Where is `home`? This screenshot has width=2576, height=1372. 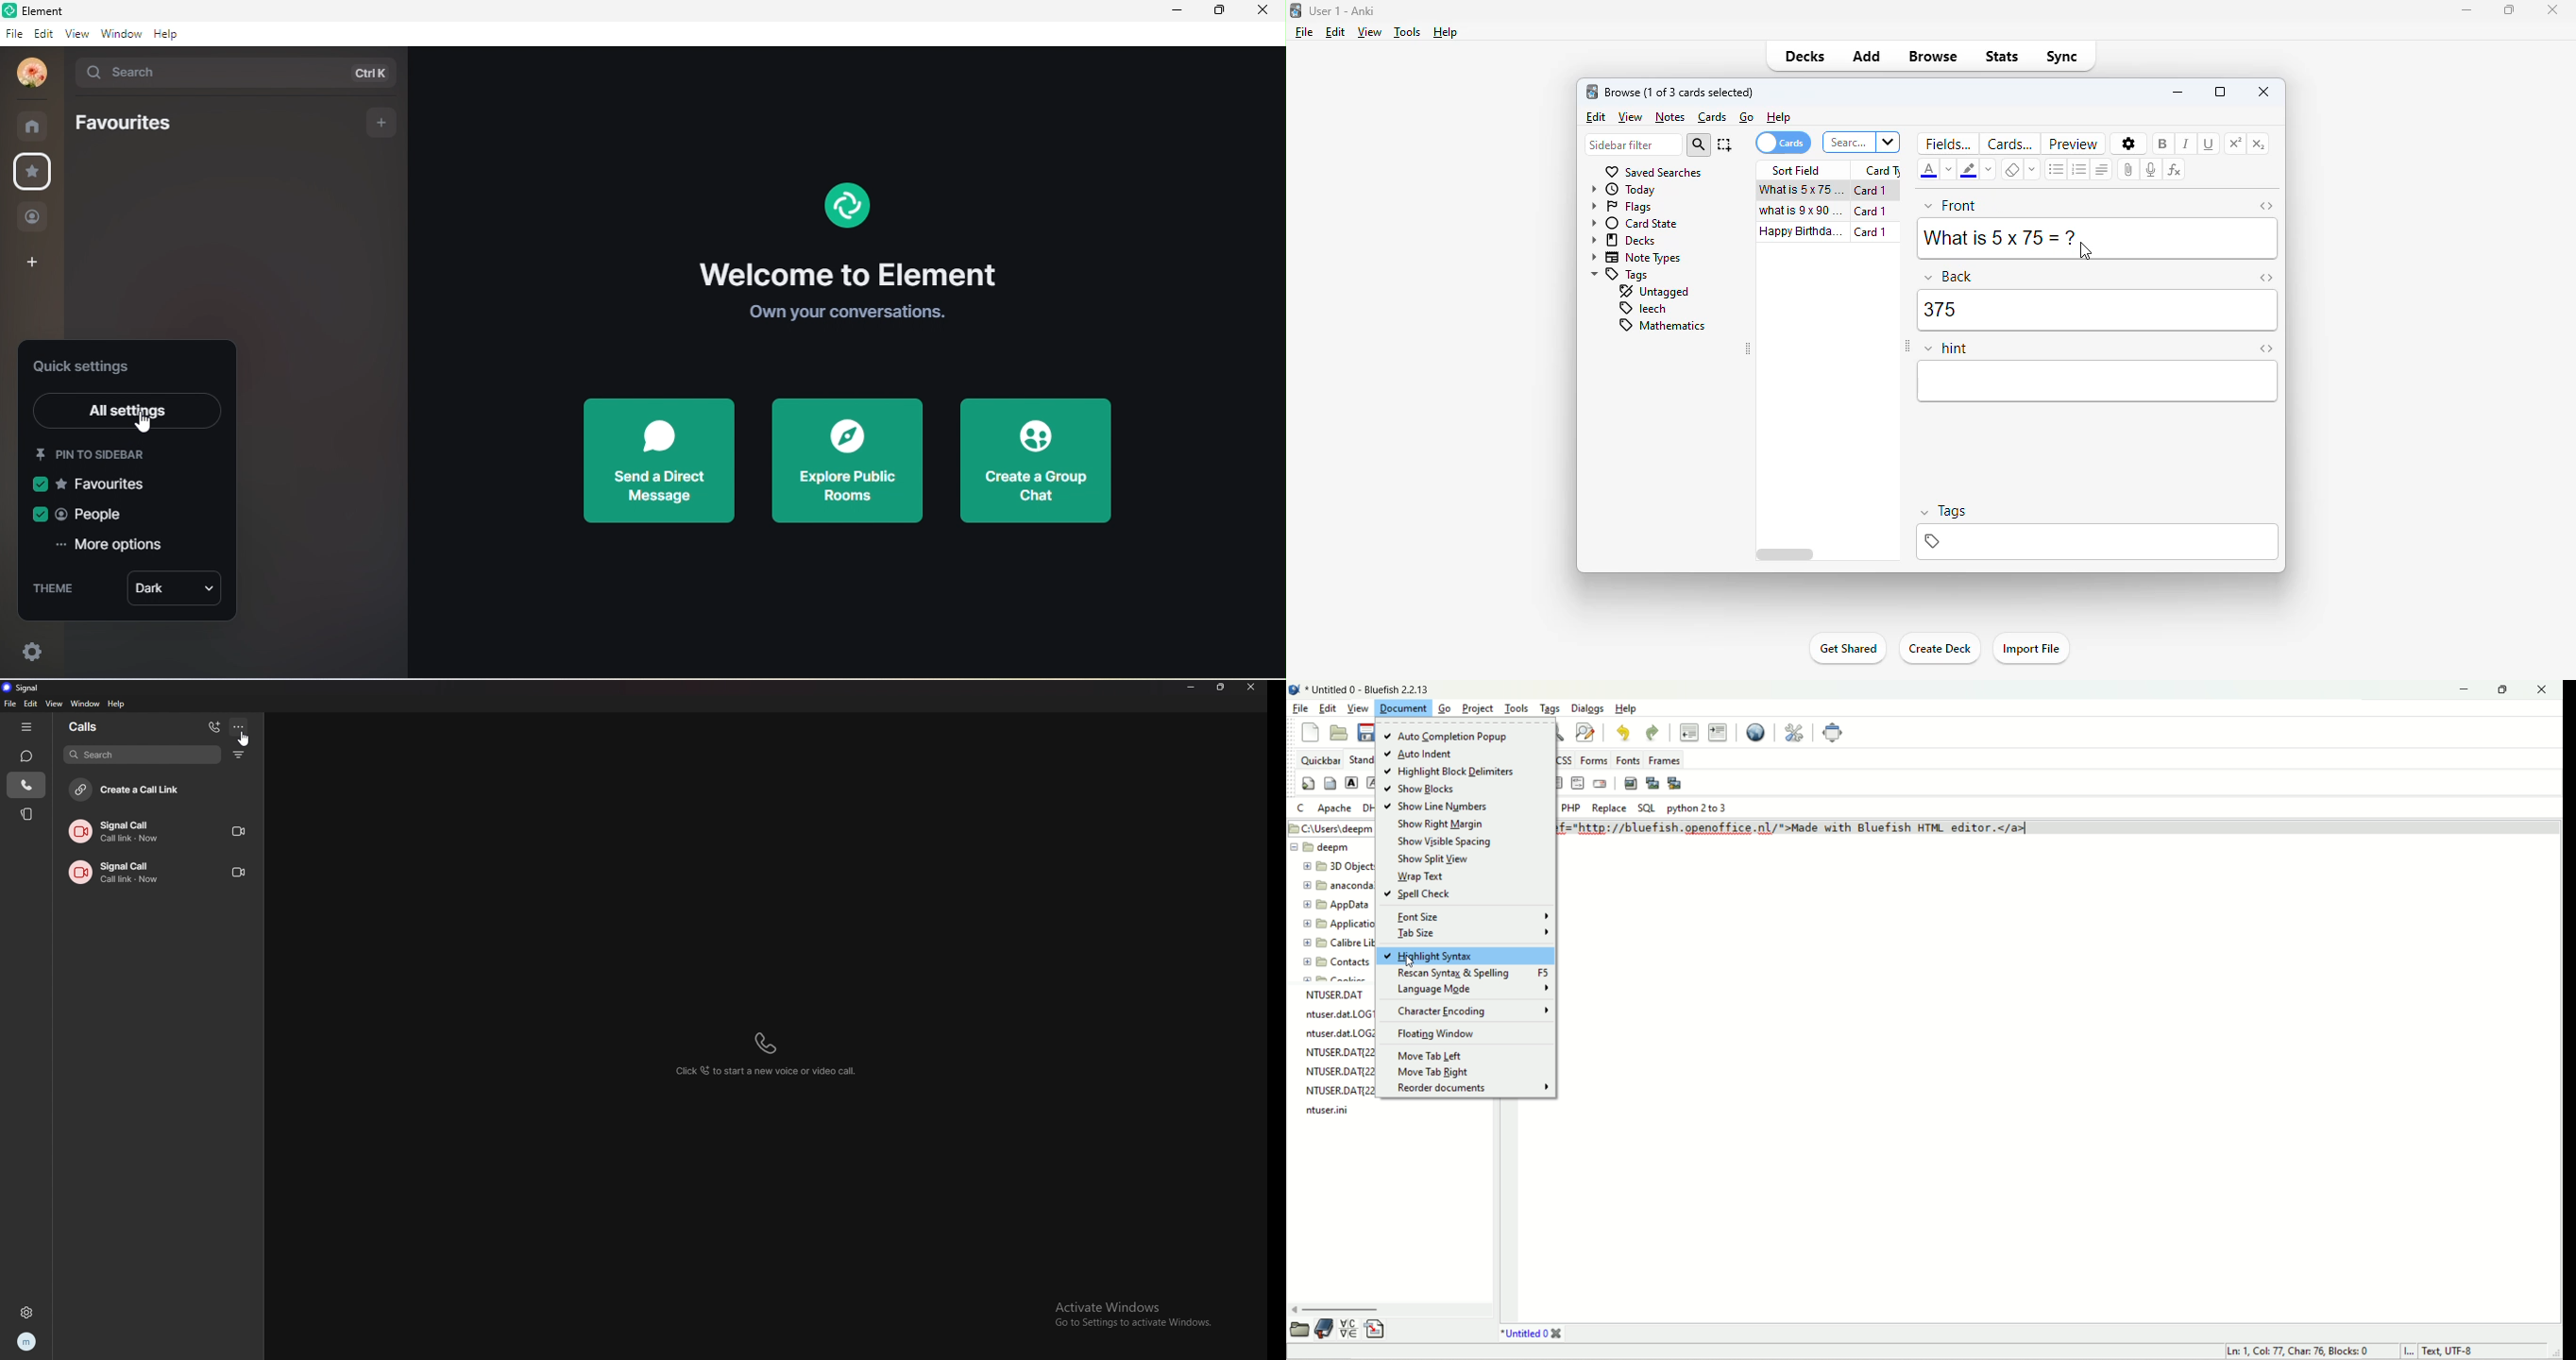 home is located at coordinates (34, 125).